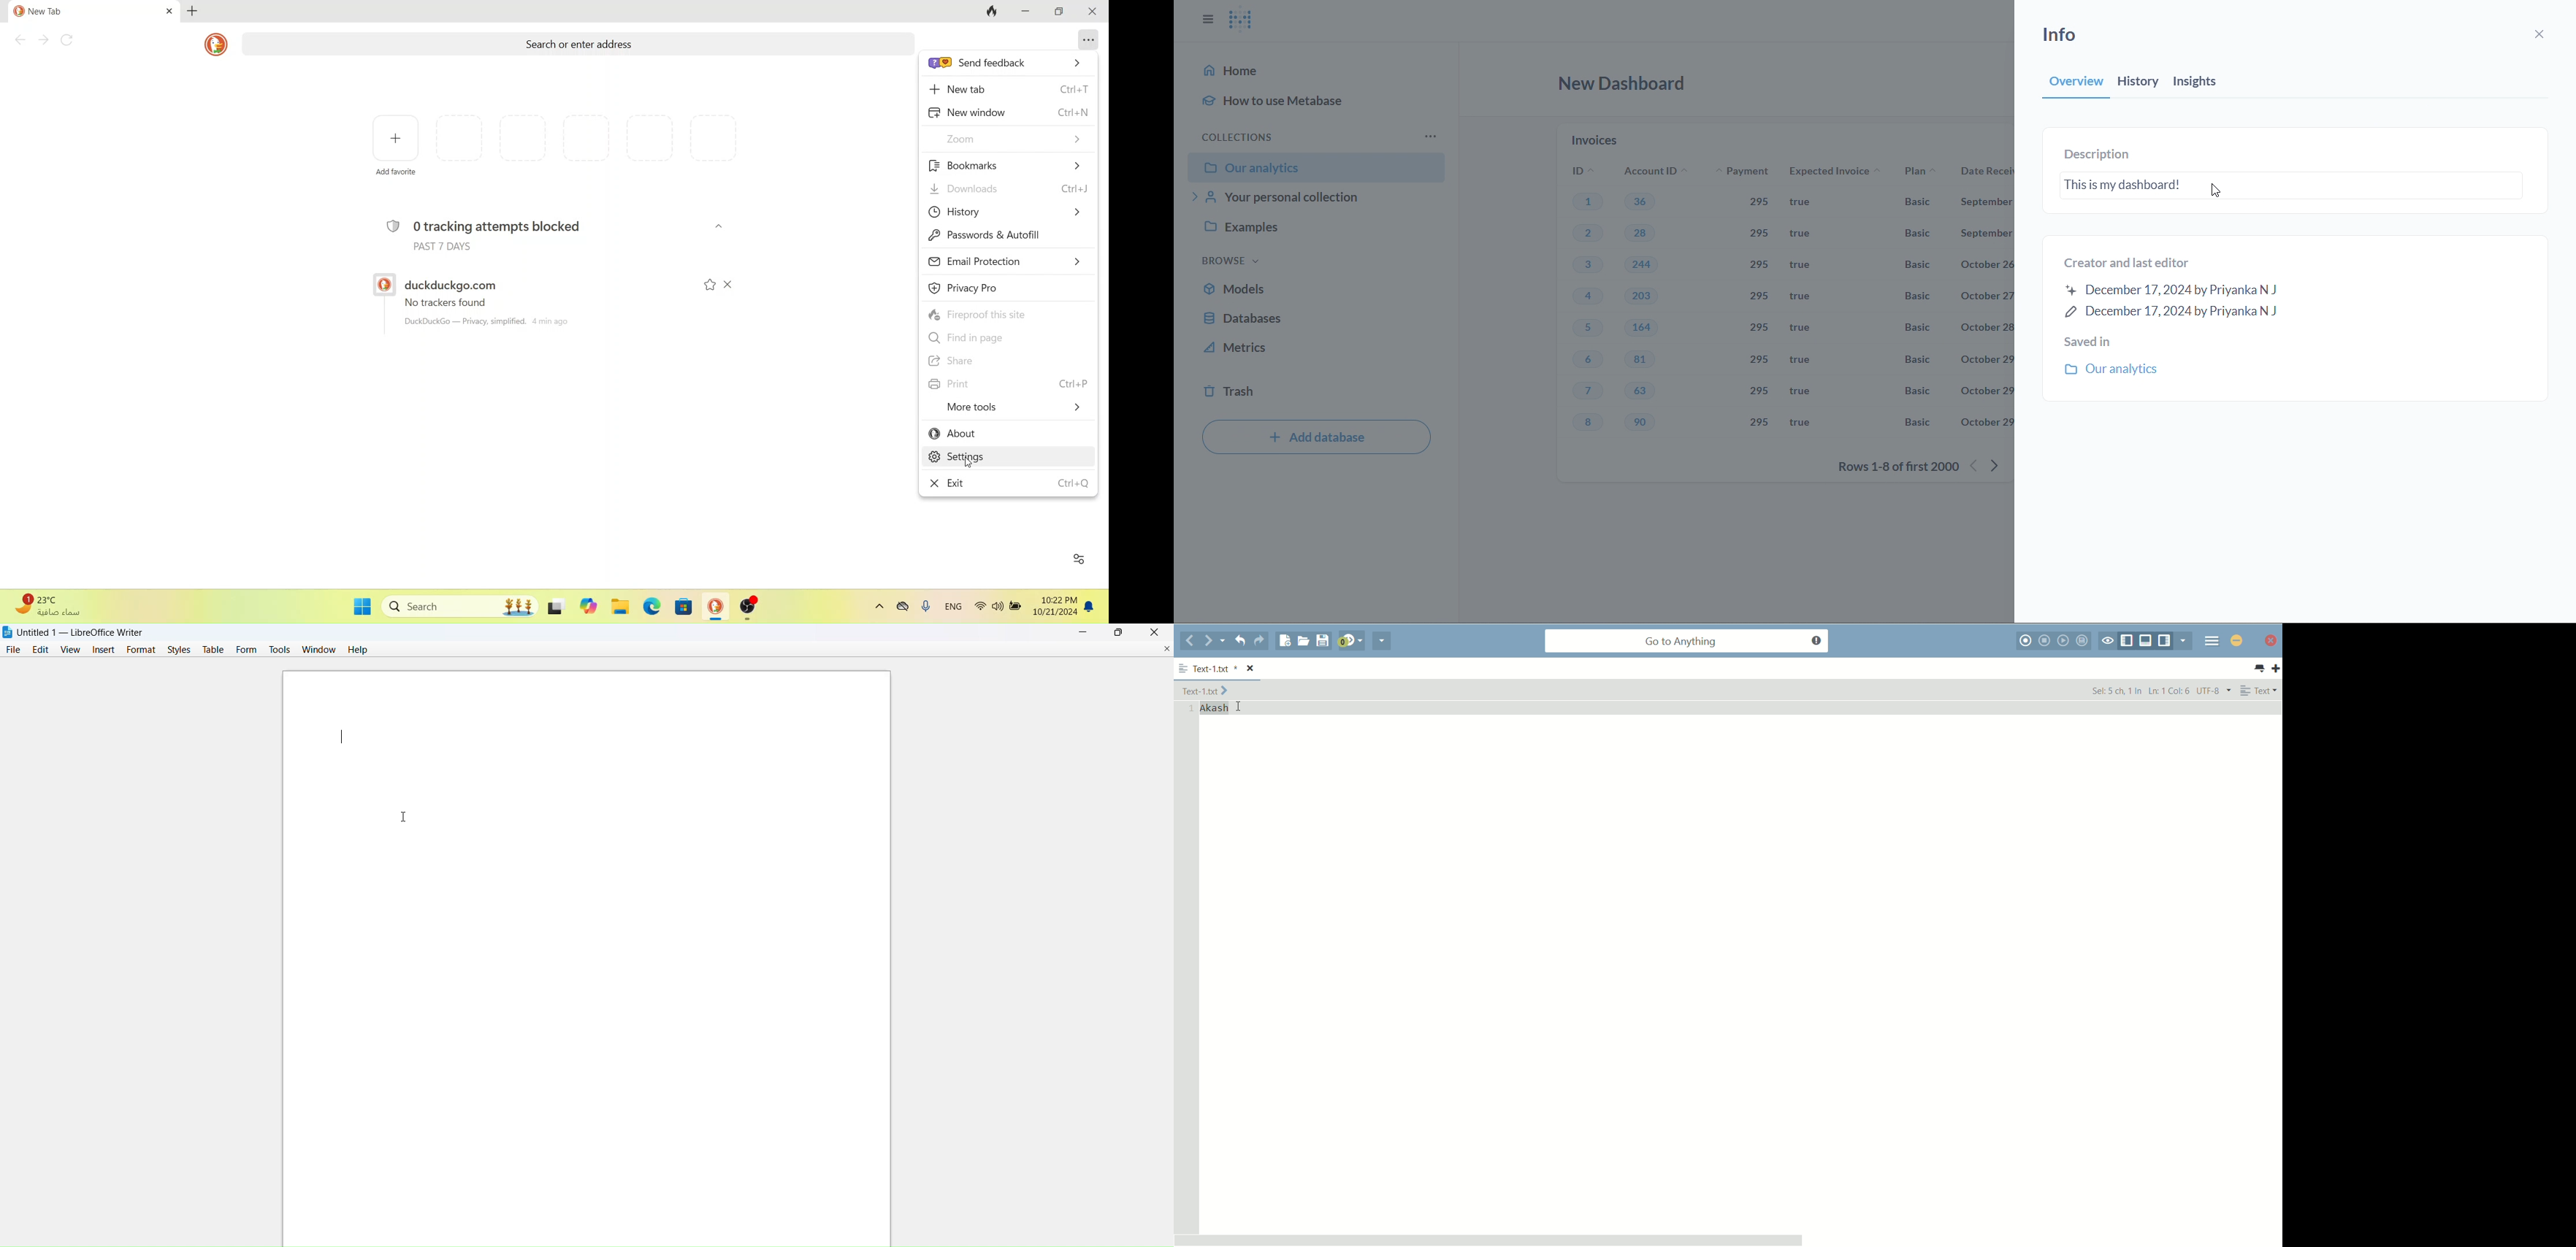 The image size is (2576, 1260). I want to click on 8, so click(1592, 424).